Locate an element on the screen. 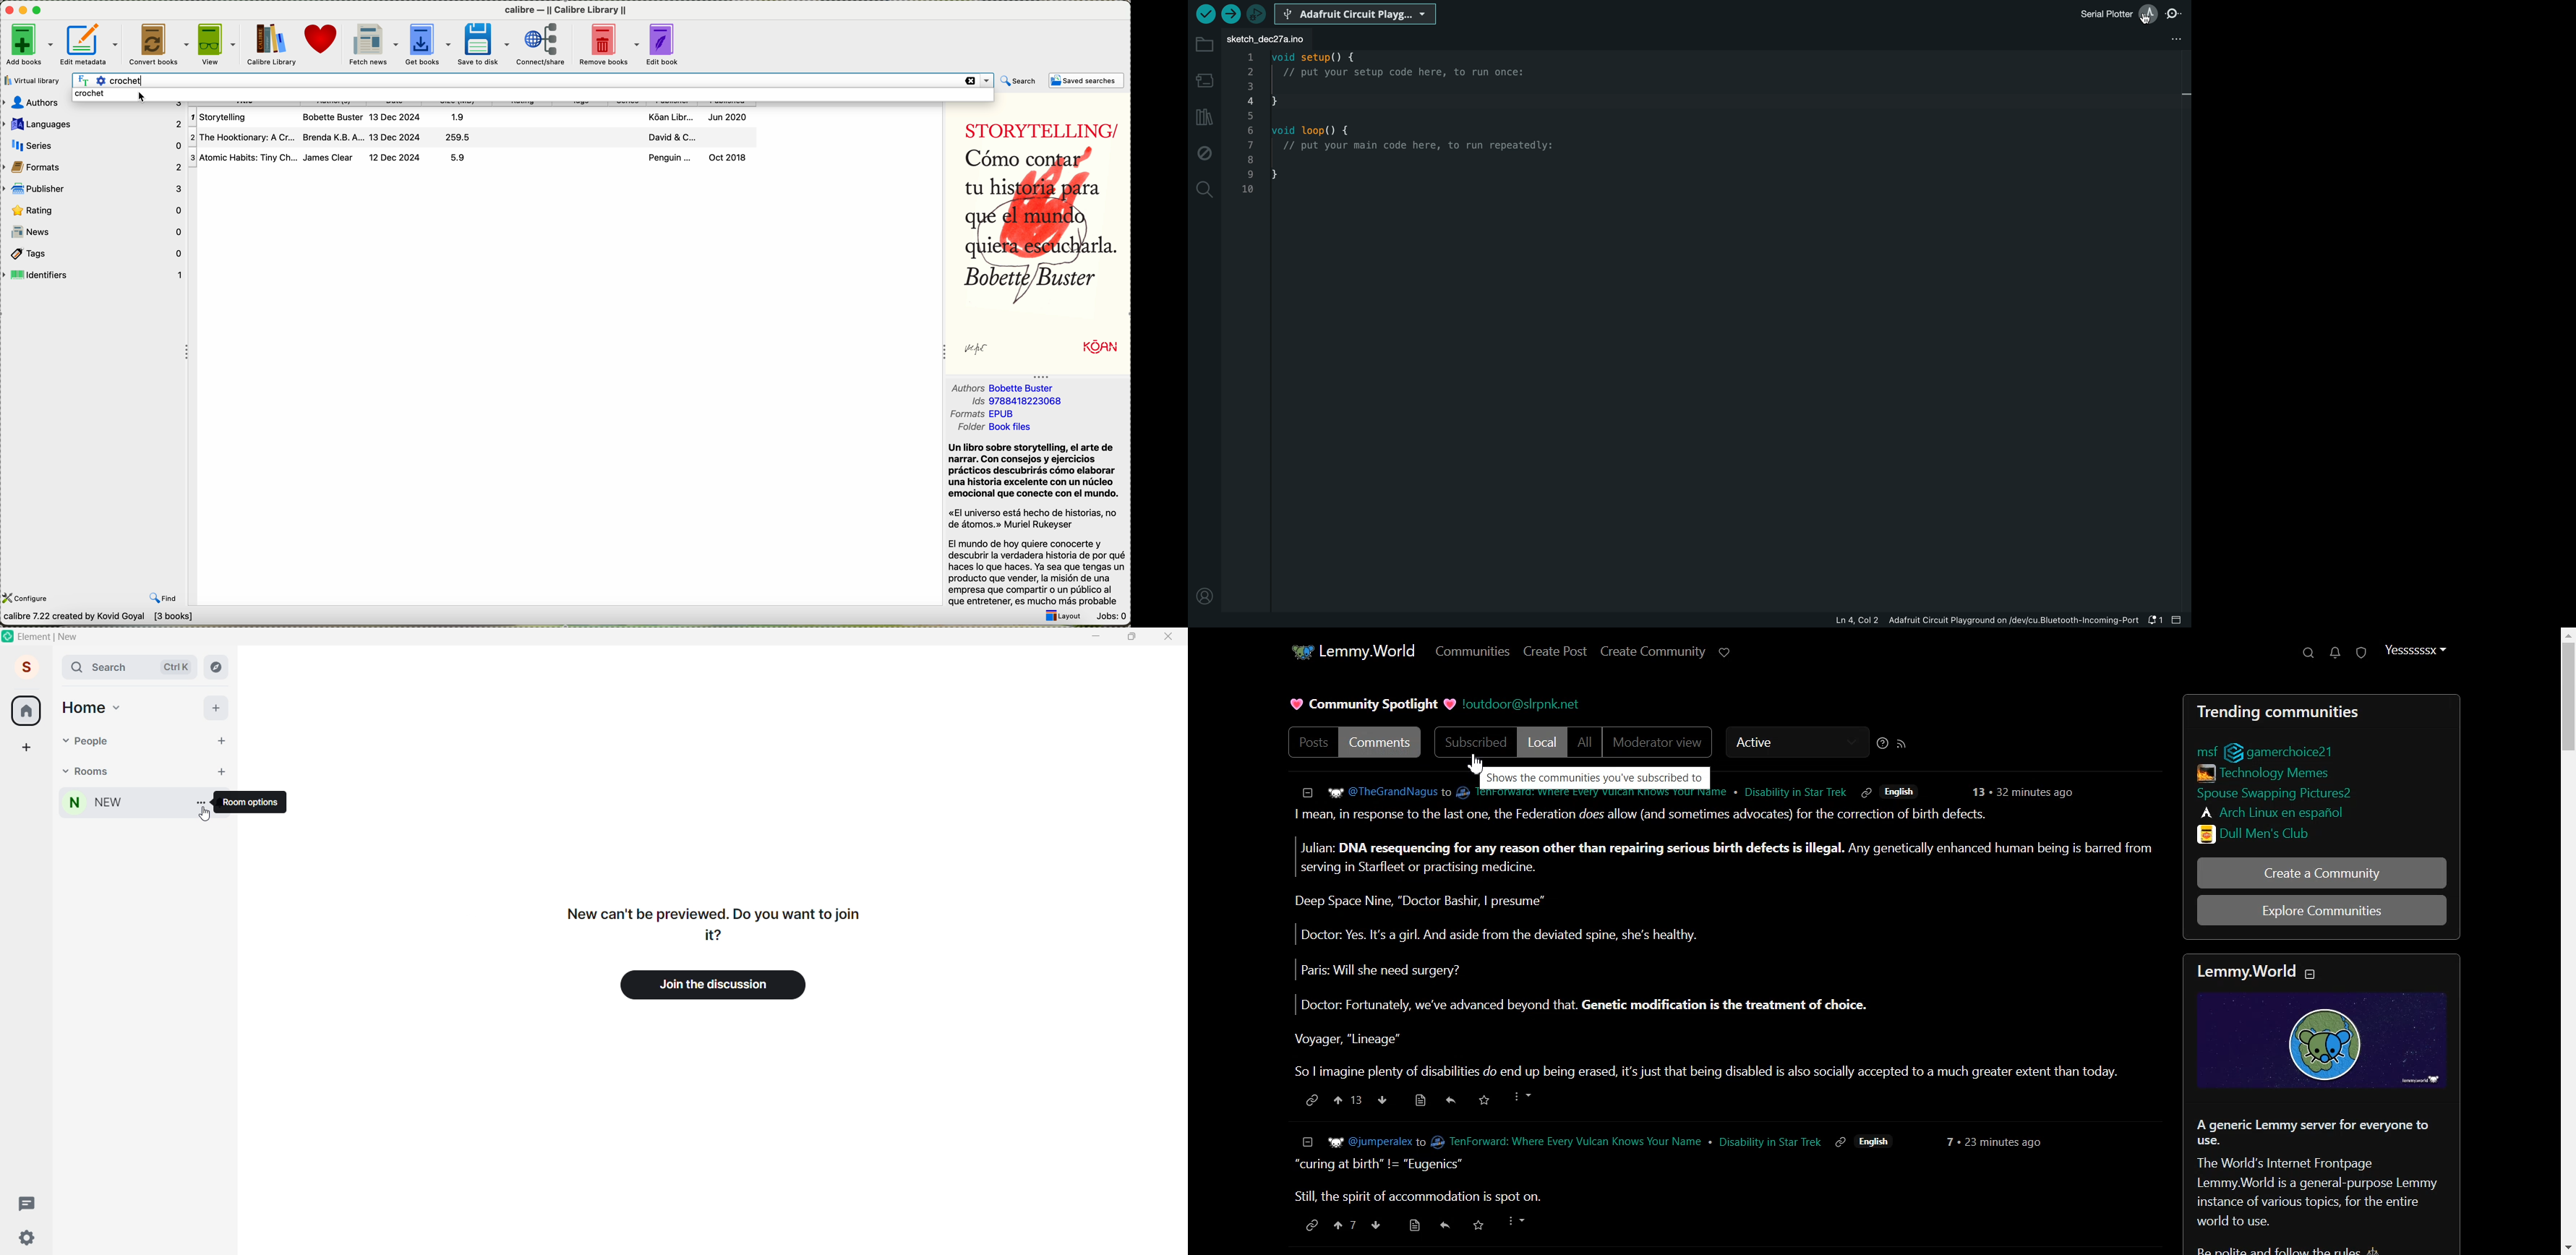 The width and height of the screenshot is (2576, 1260). Como contar tu historia para que el mundo quiera escucharla Bobette buster is located at coordinates (1036, 227).